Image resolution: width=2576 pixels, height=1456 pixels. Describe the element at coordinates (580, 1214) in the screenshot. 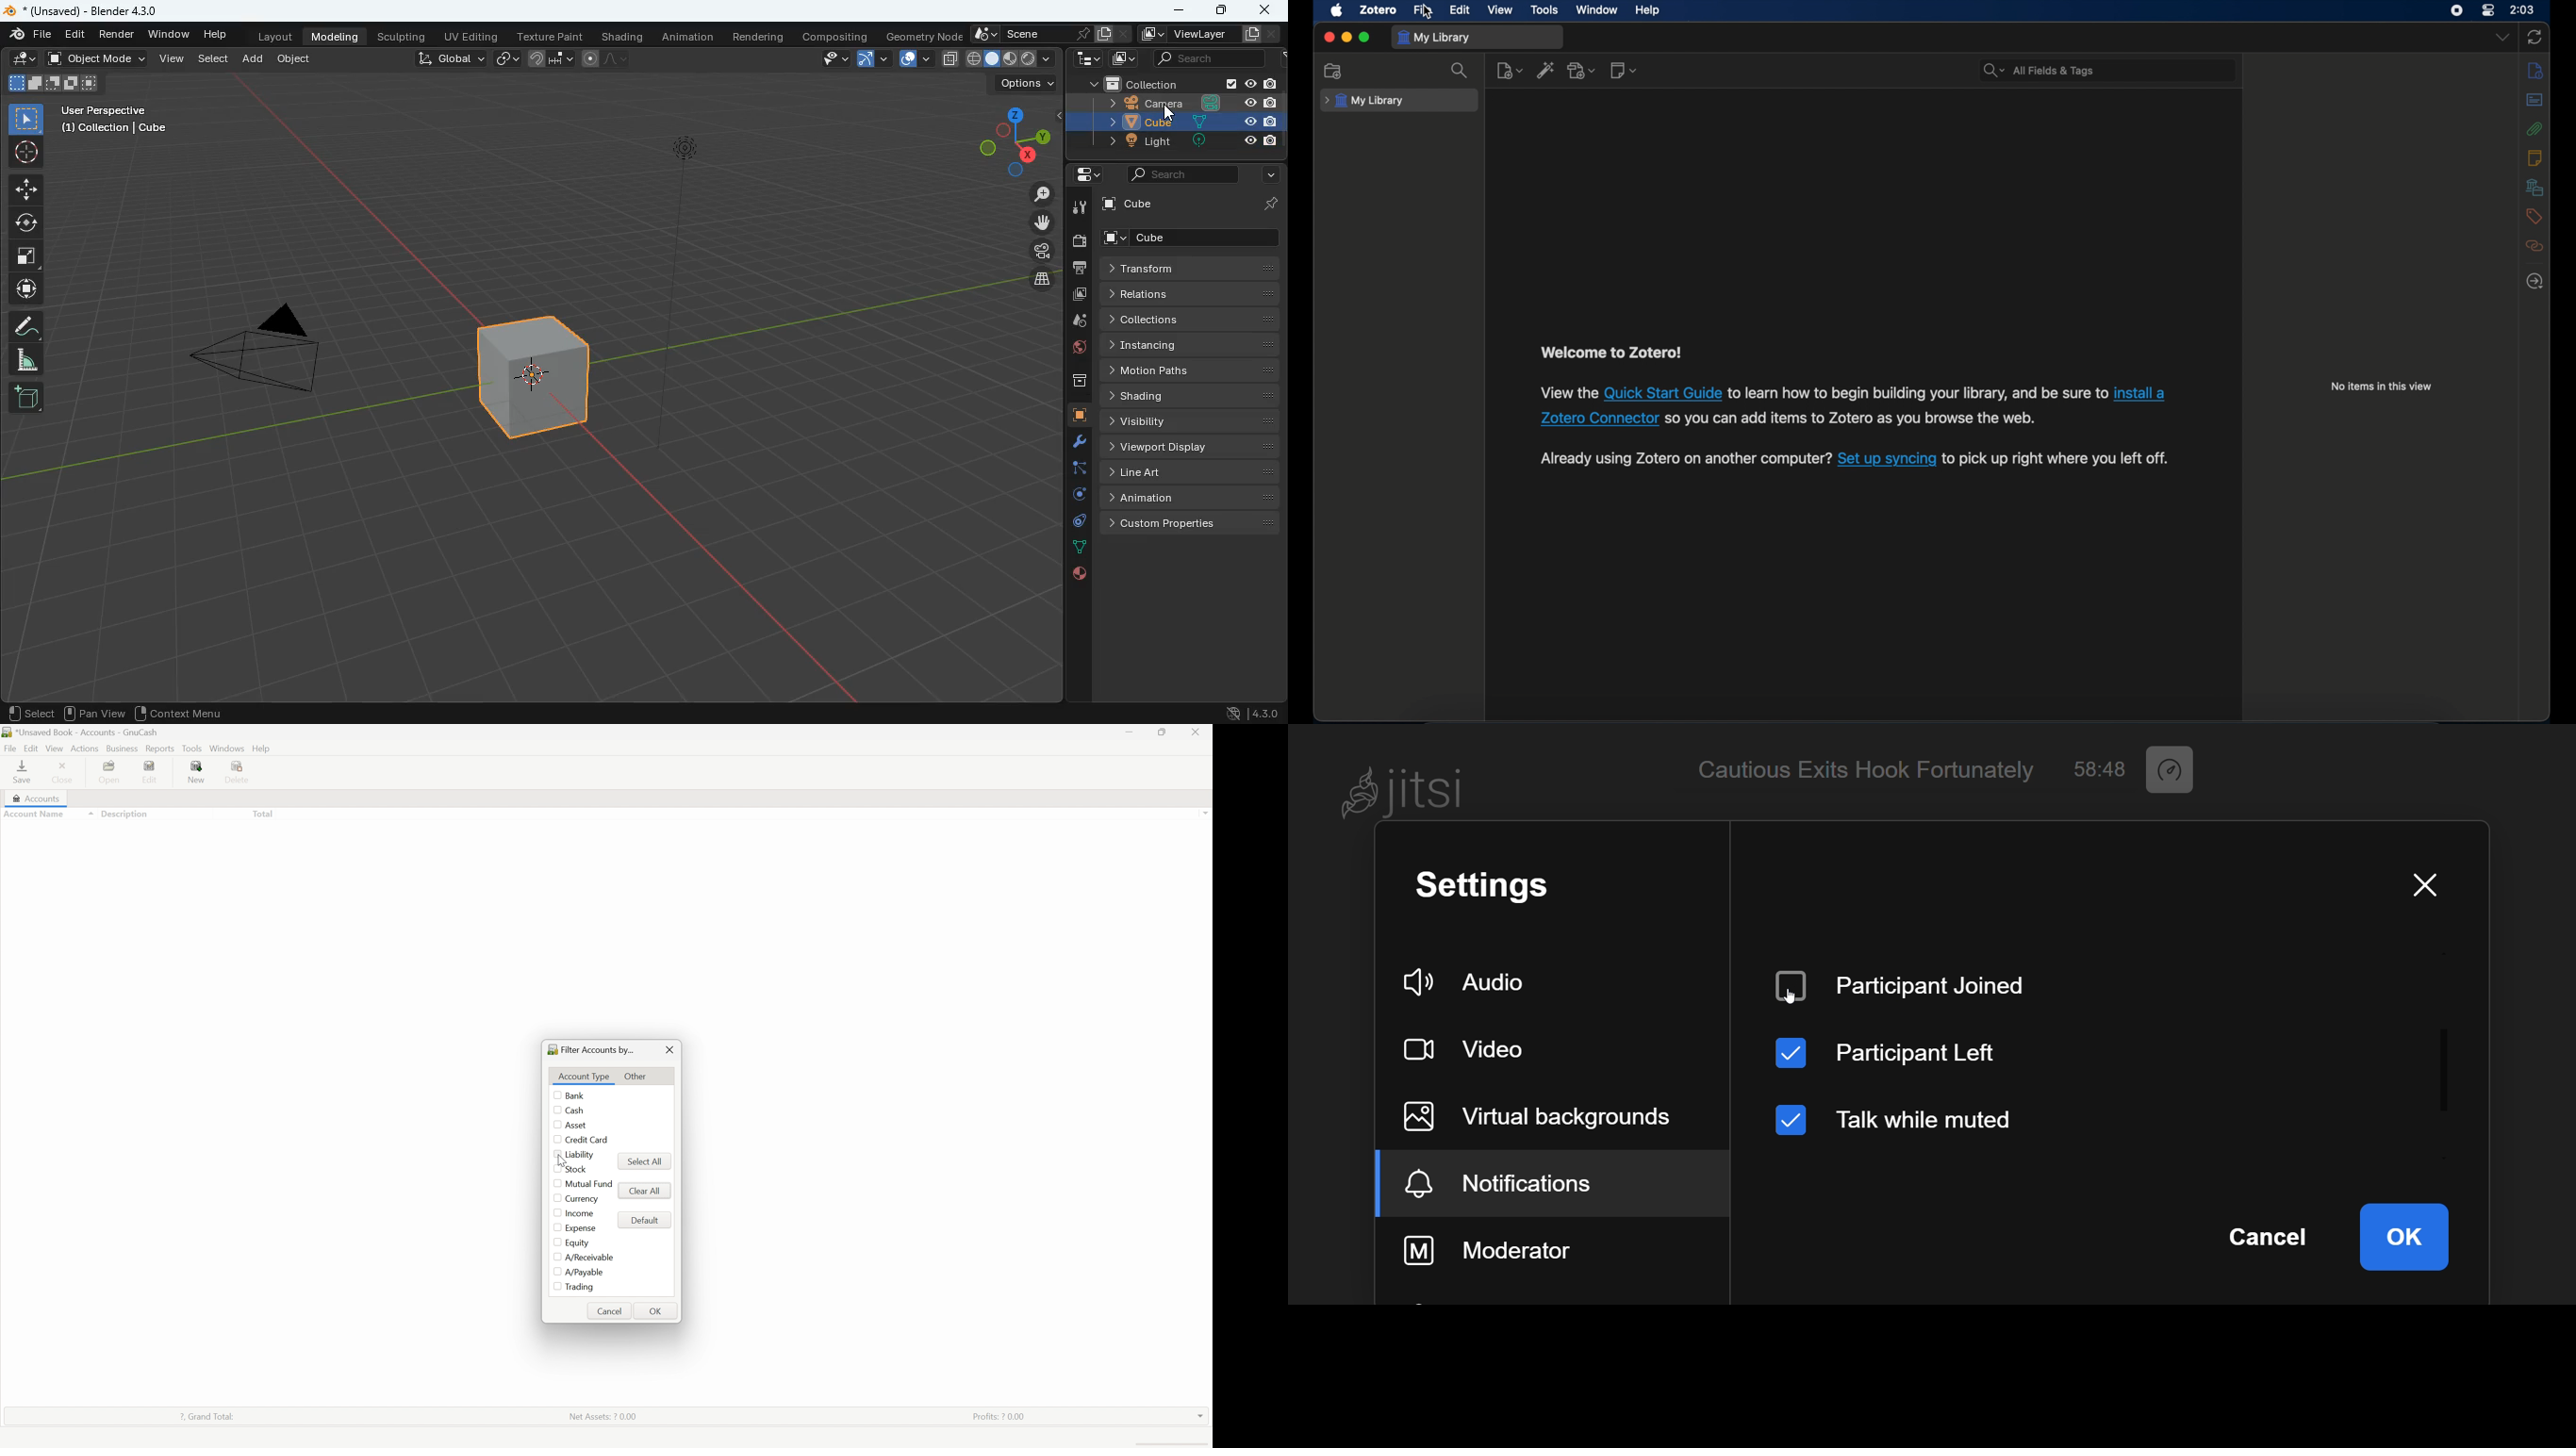

I see `Income` at that location.